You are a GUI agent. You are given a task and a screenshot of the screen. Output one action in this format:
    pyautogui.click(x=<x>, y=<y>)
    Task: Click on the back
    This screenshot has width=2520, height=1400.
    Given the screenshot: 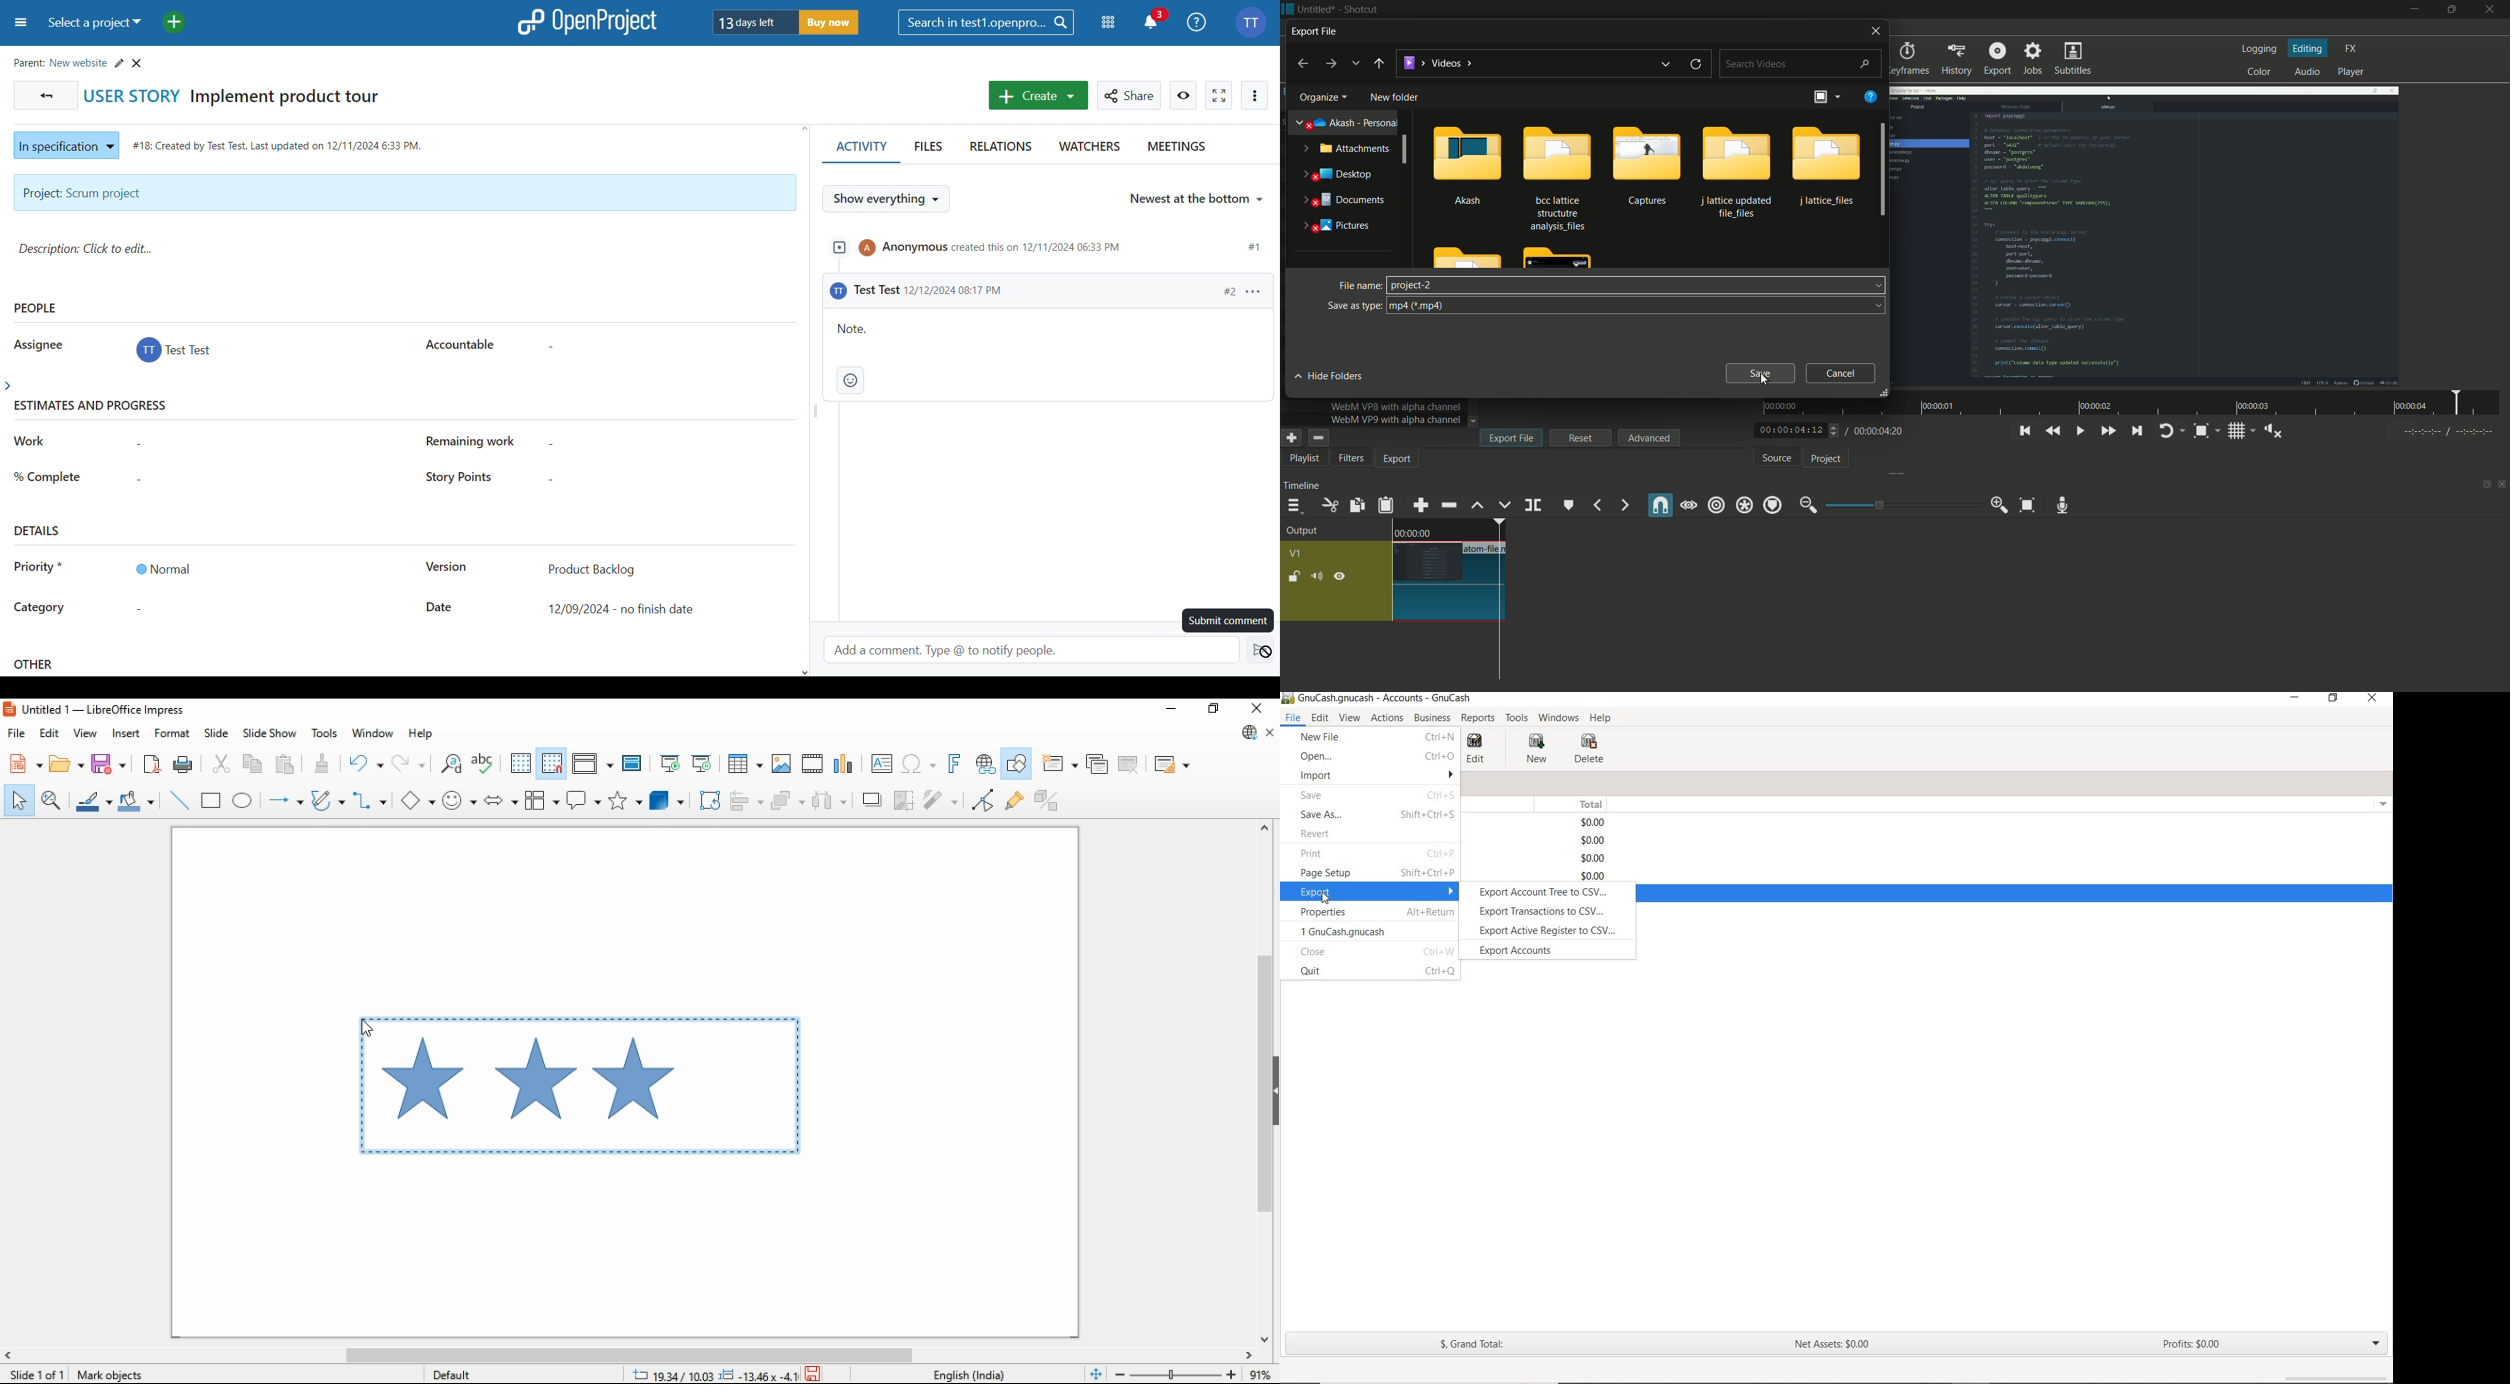 What is the action you would take?
    pyautogui.click(x=1302, y=64)
    